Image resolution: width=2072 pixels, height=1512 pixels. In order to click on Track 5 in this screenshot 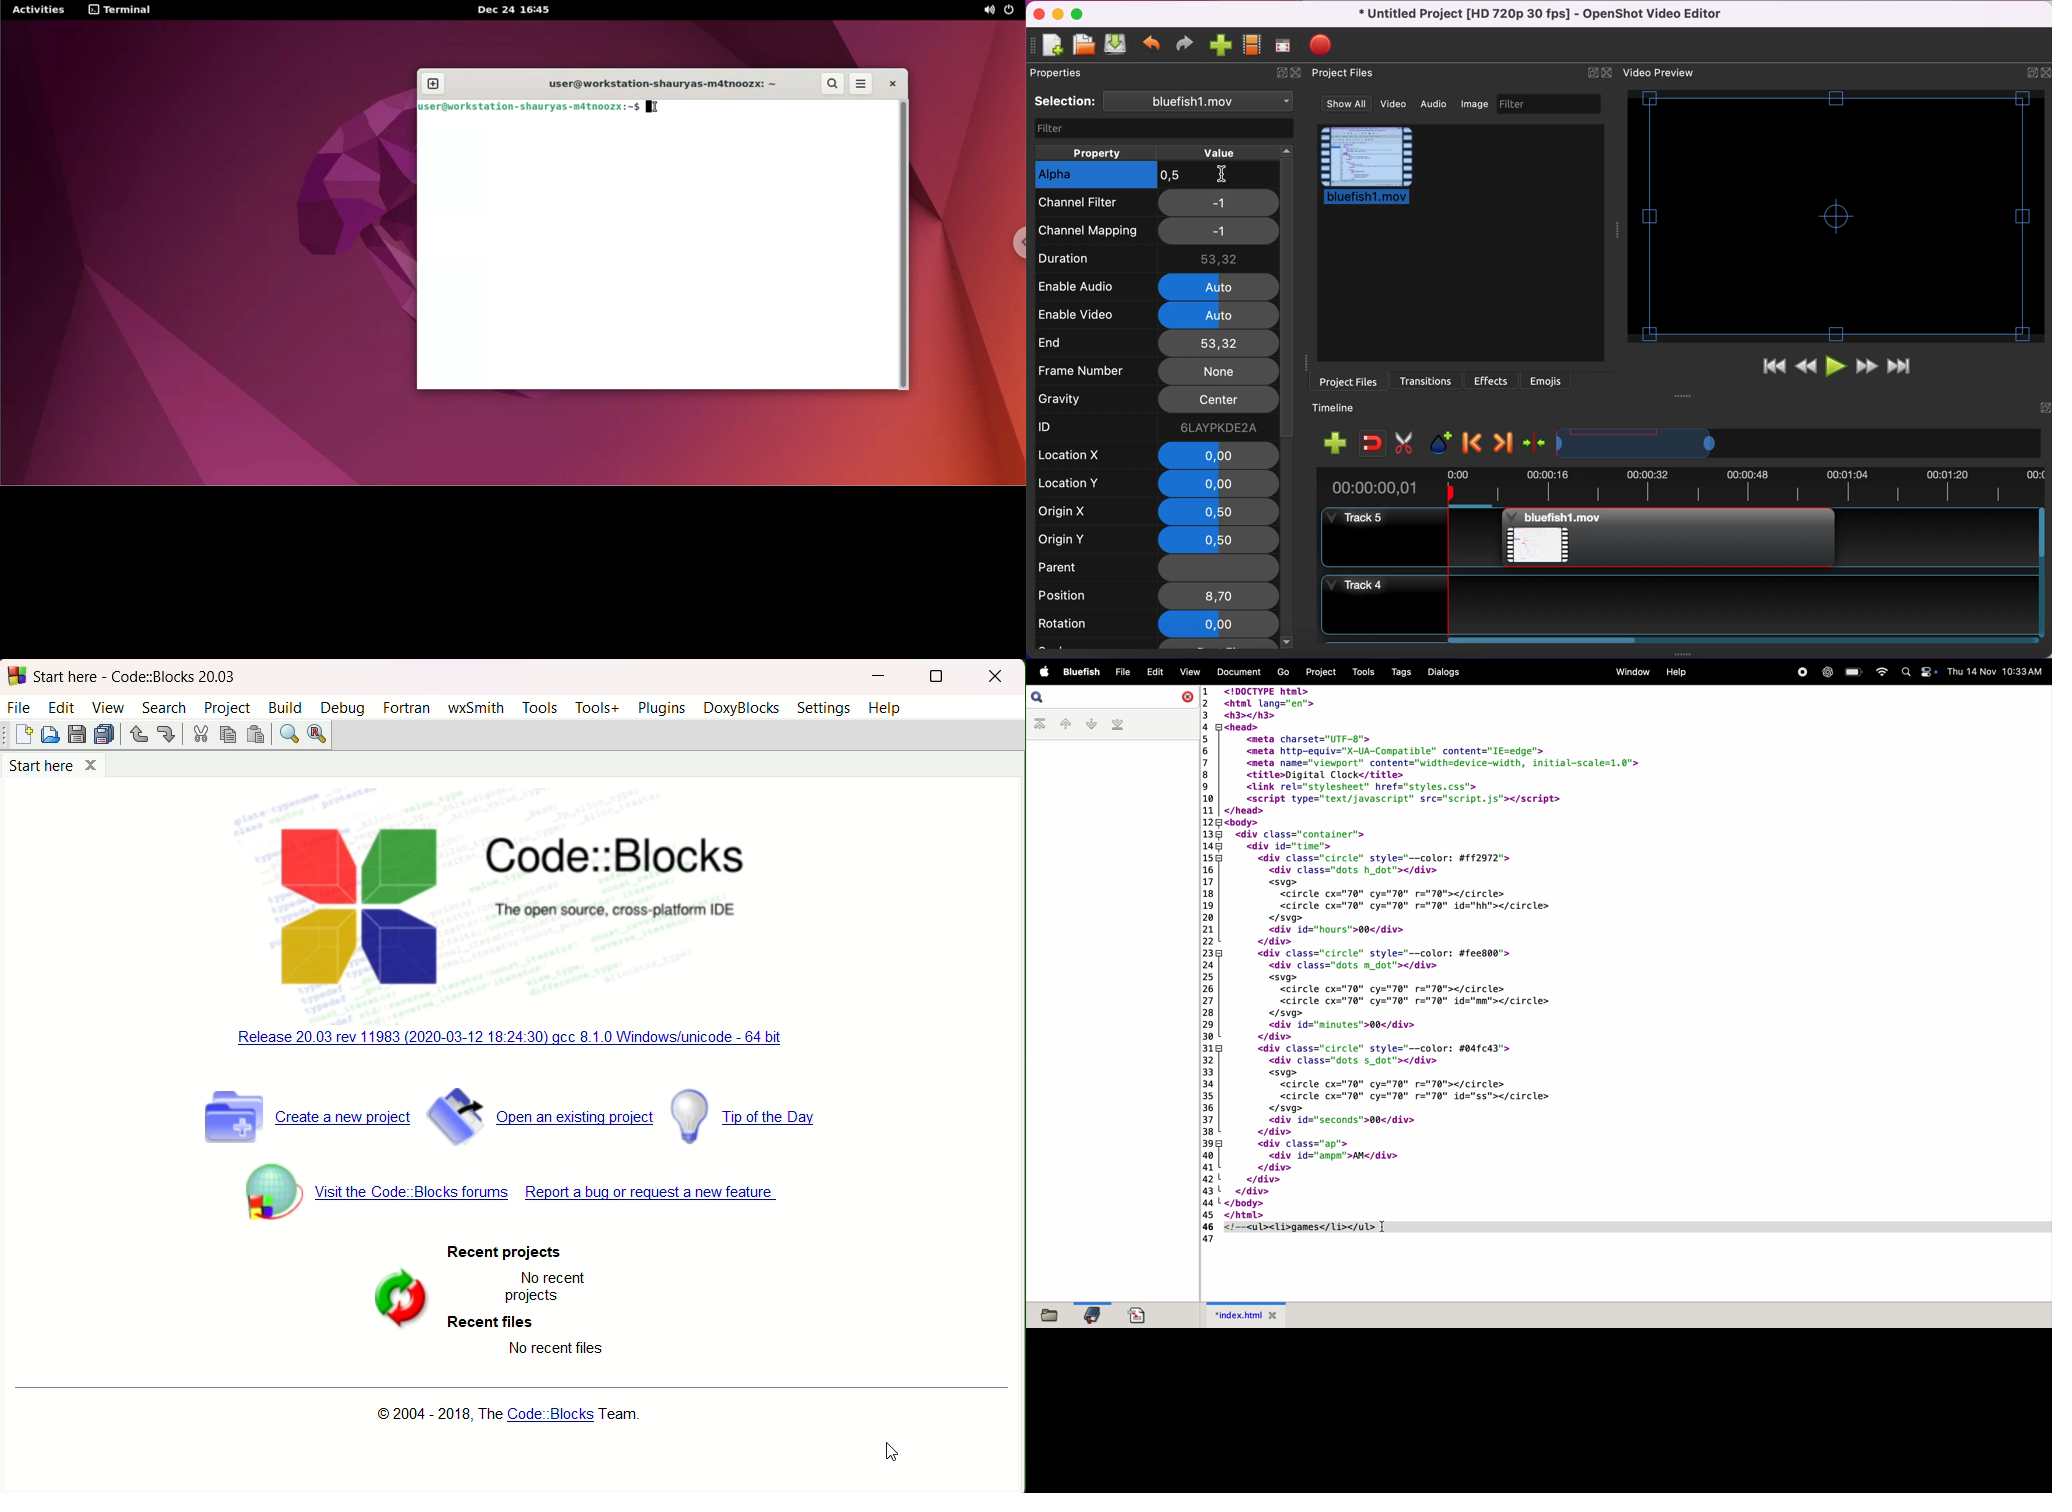, I will do `click(1935, 538)`.